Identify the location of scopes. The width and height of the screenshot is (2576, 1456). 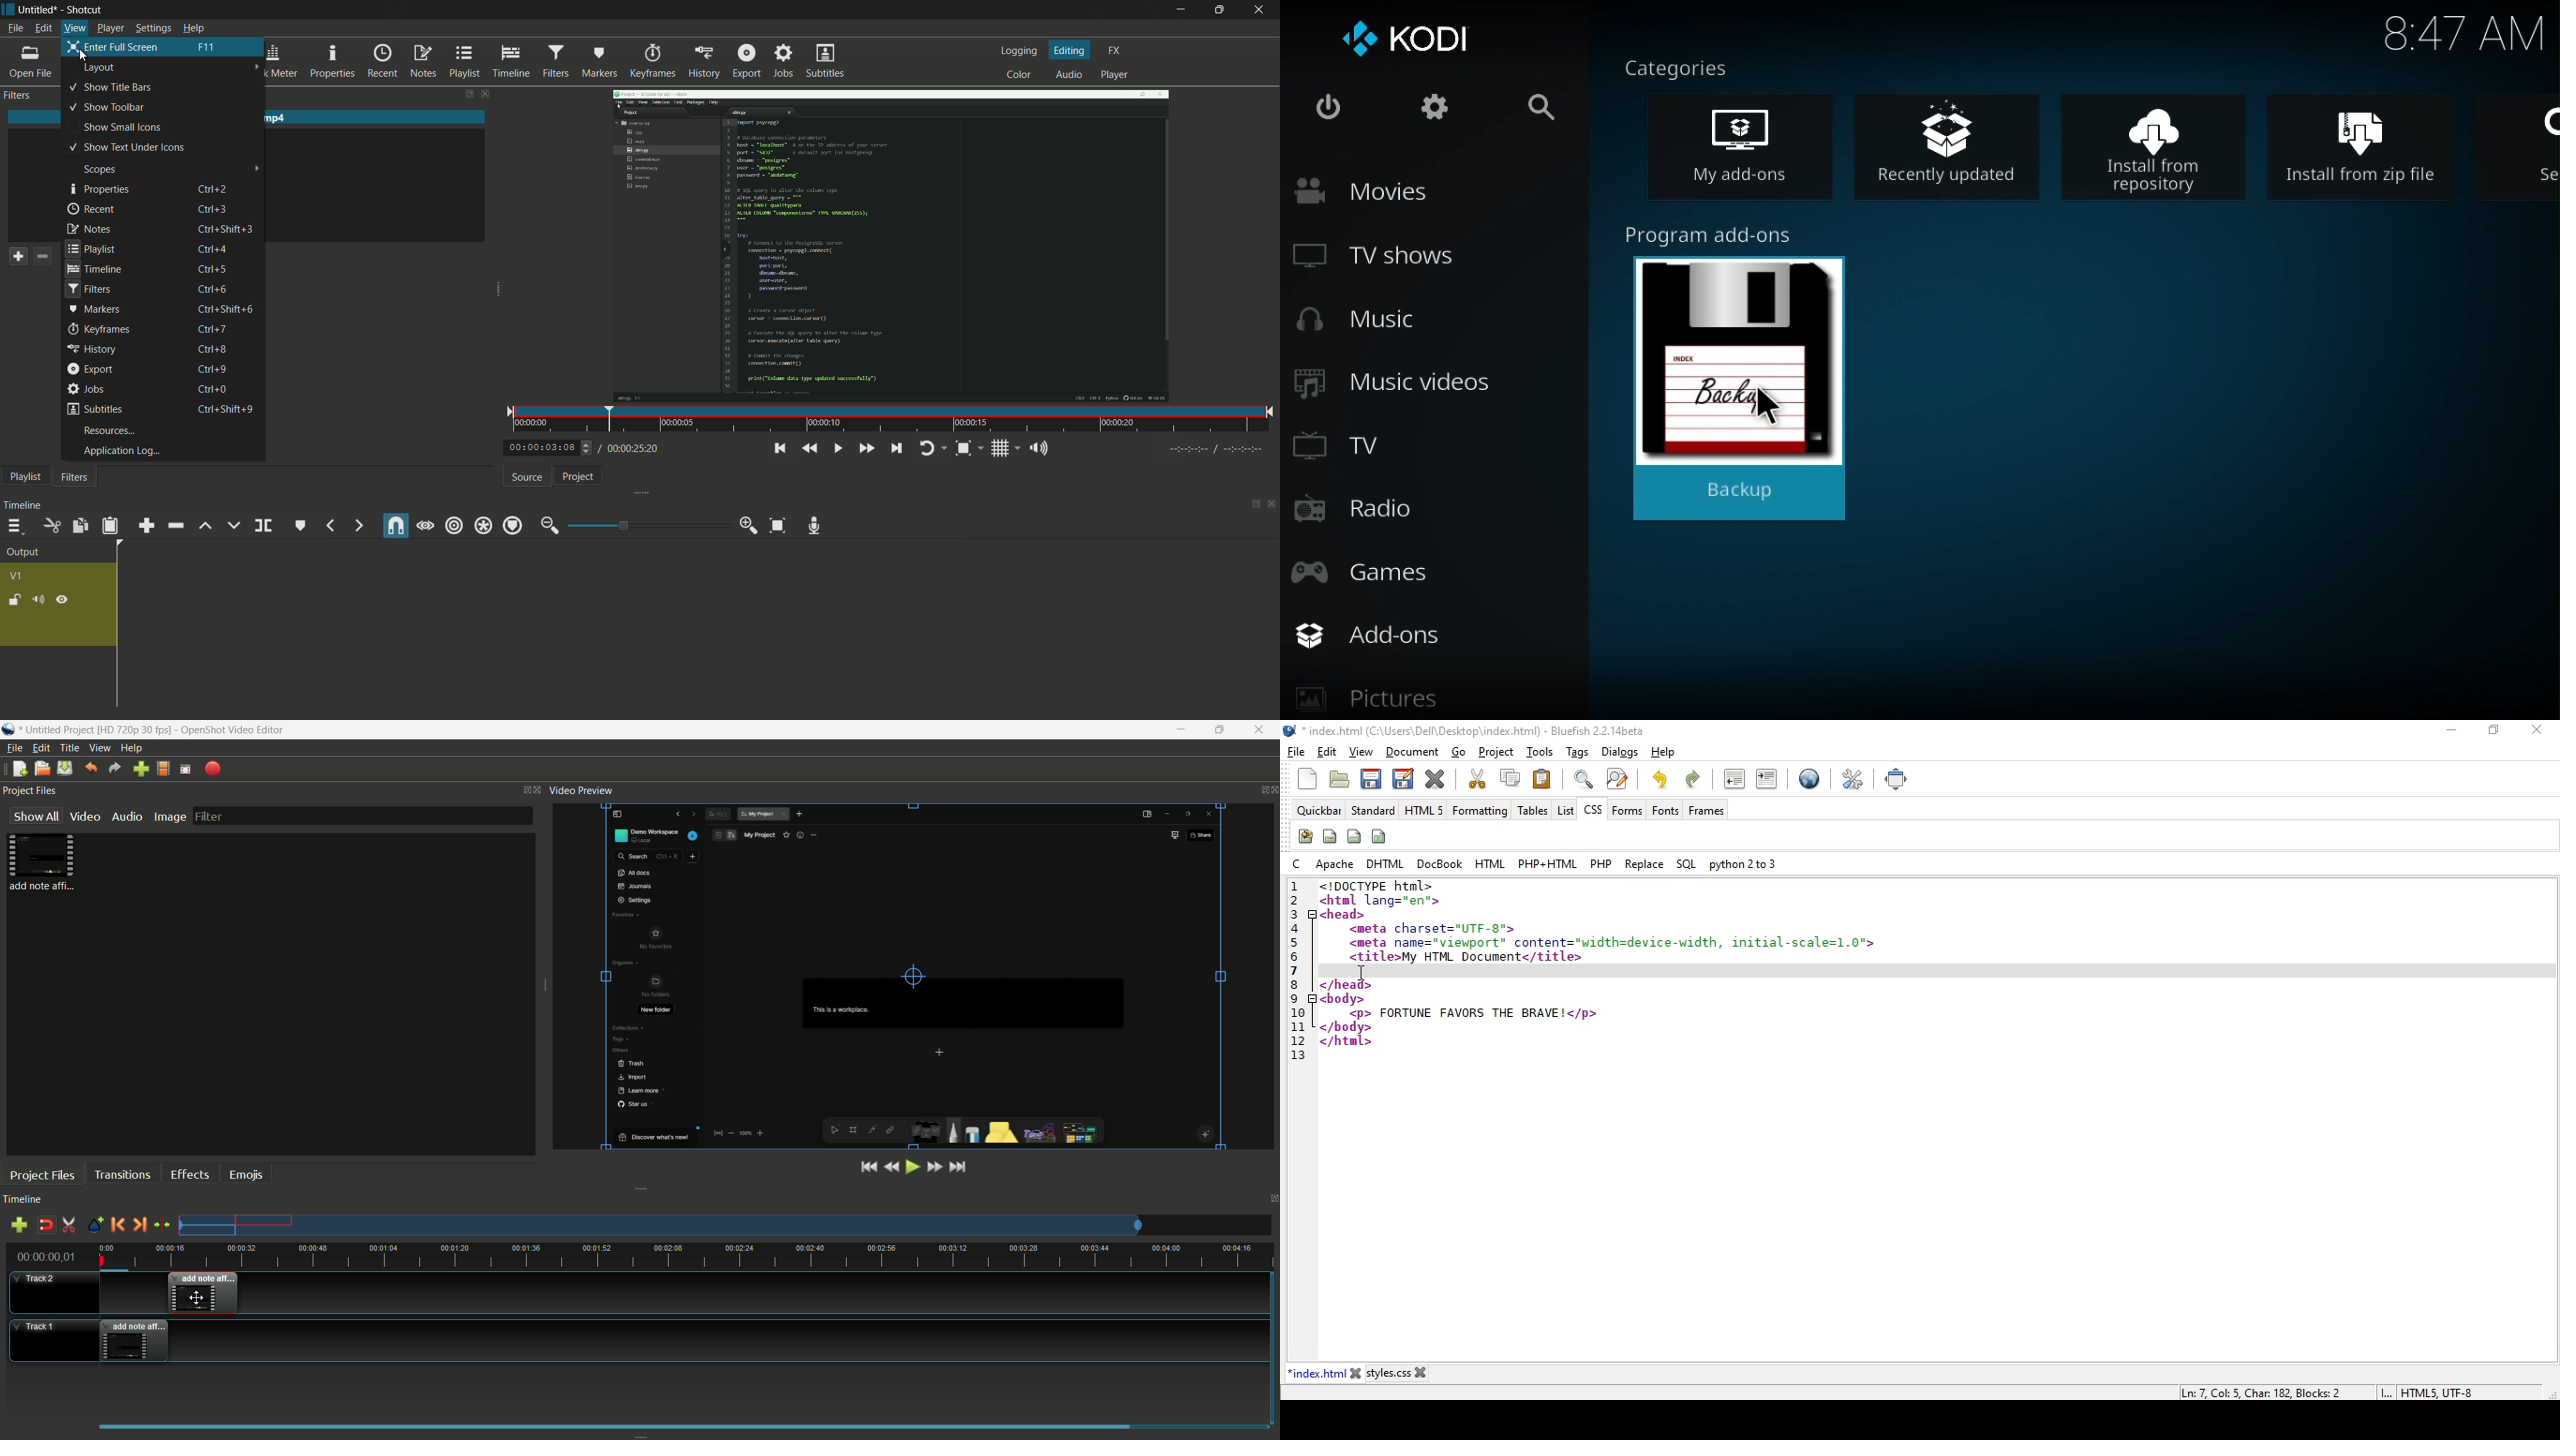
(102, 169).